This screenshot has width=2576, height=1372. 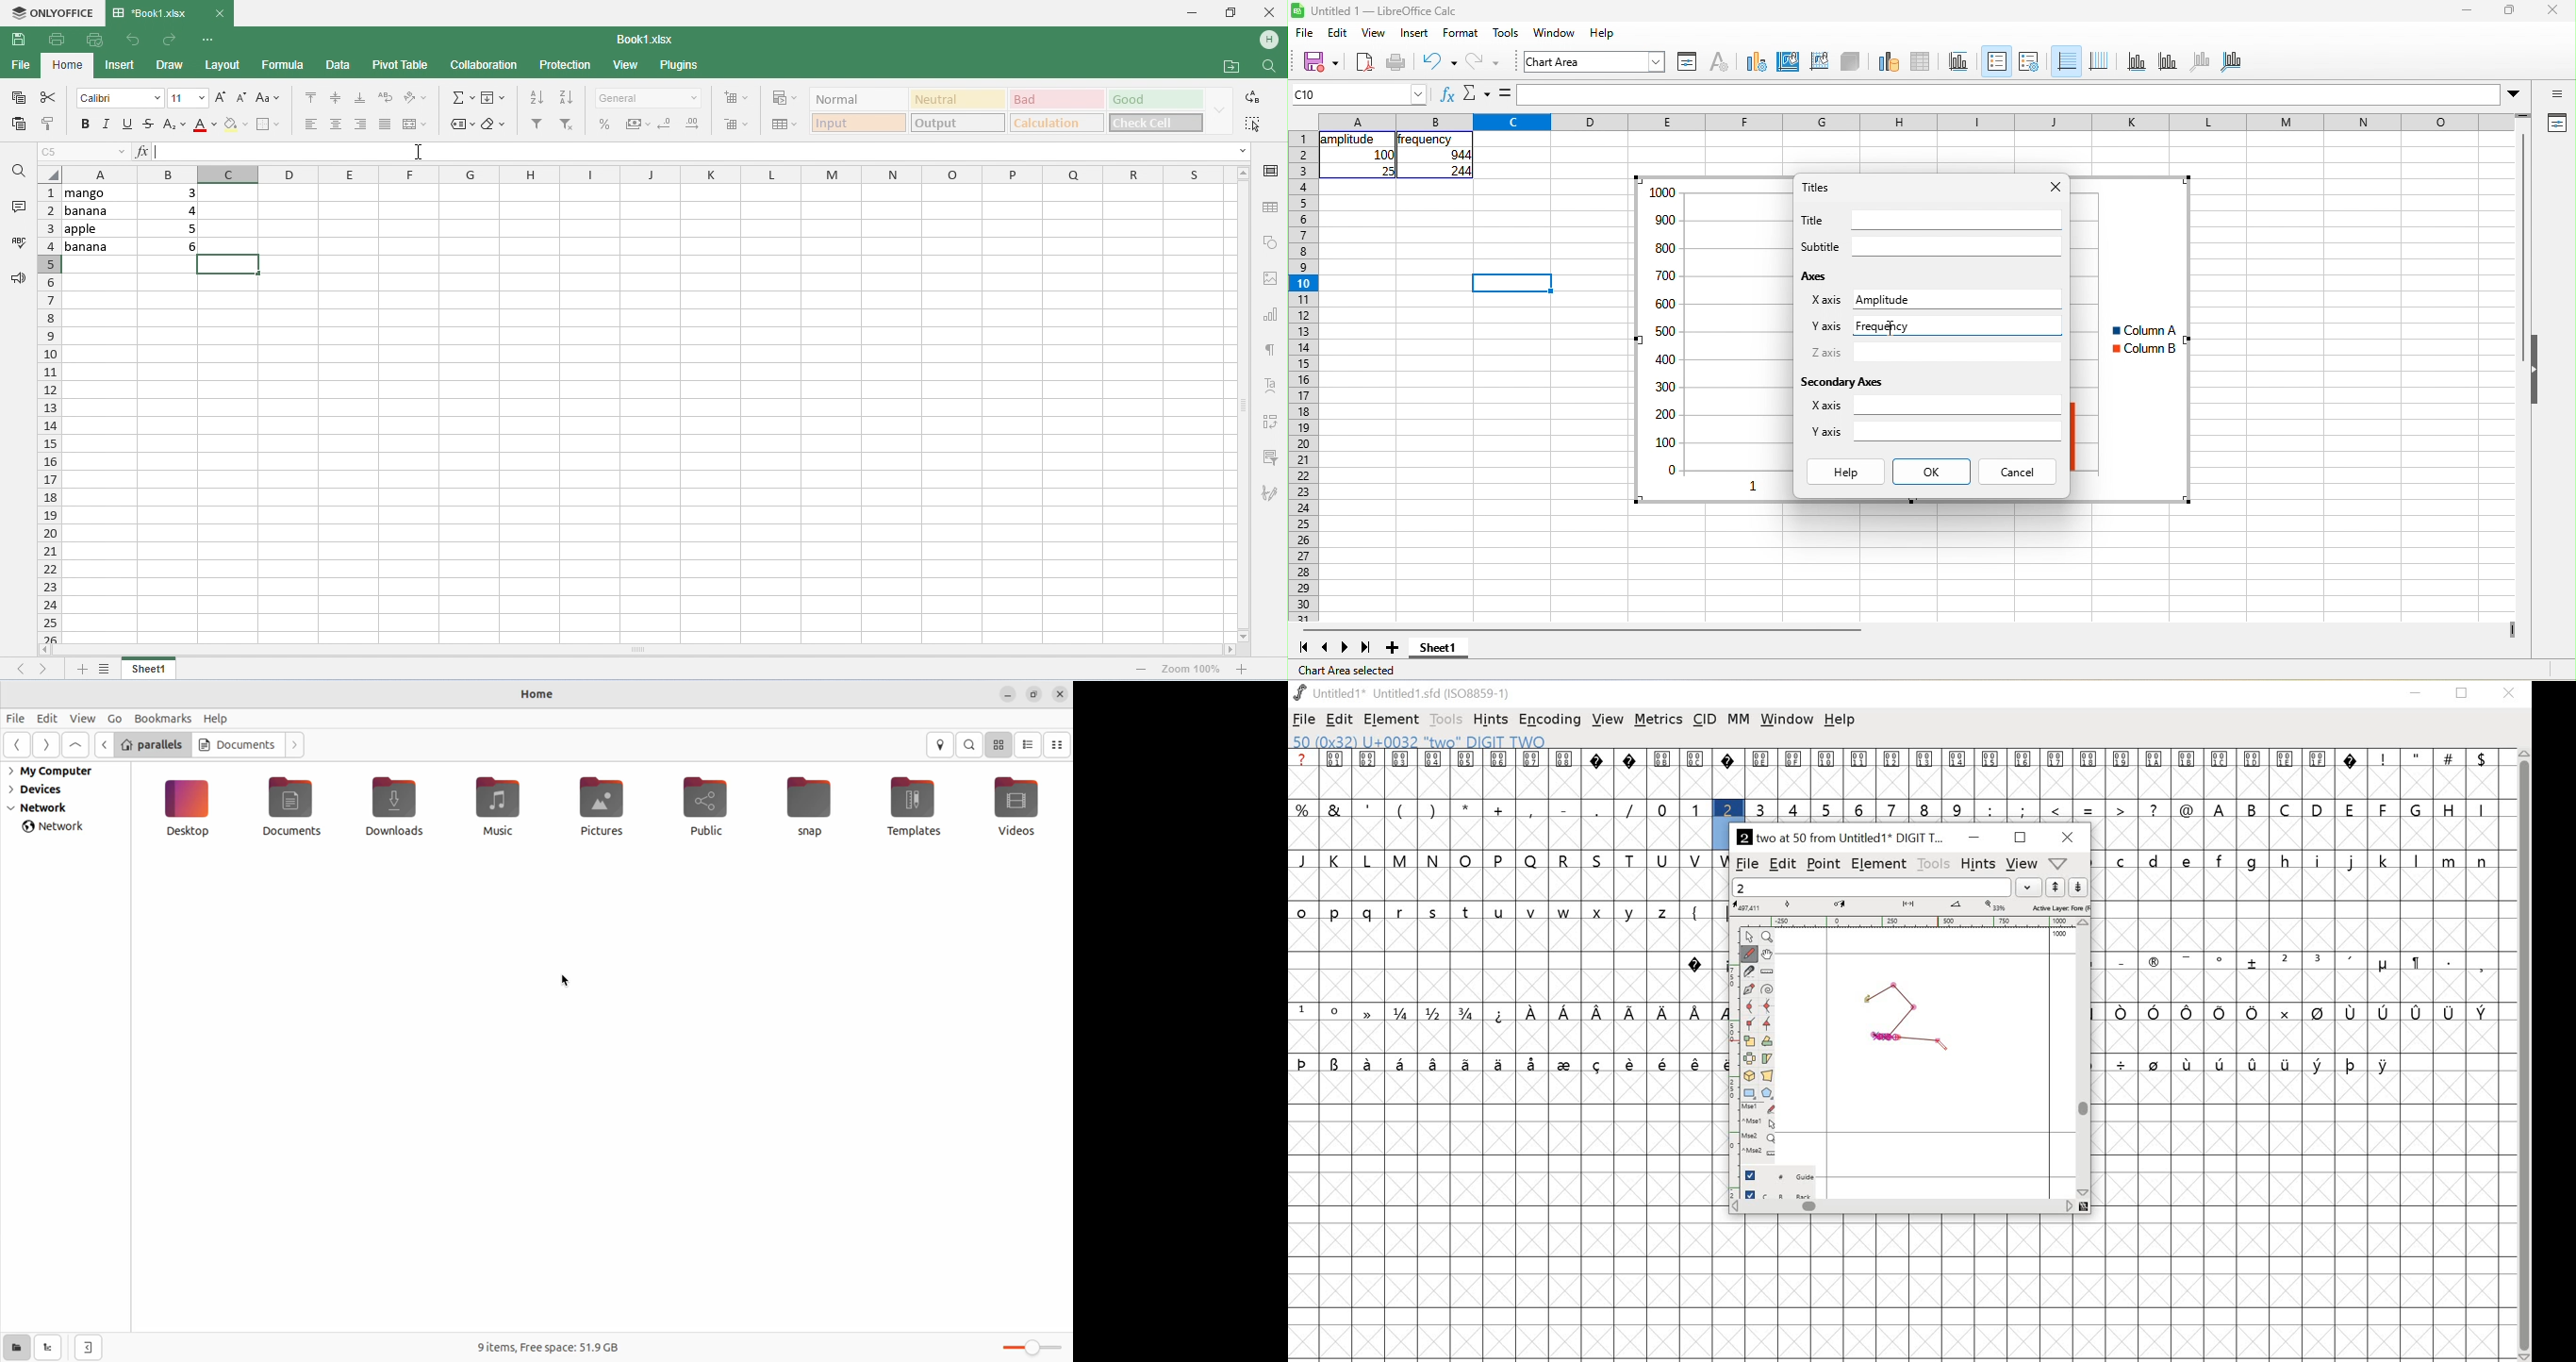 What do you see at coordinates (494, 99) in the screenshot?
I see `fill` at bounding box center [494, 99].